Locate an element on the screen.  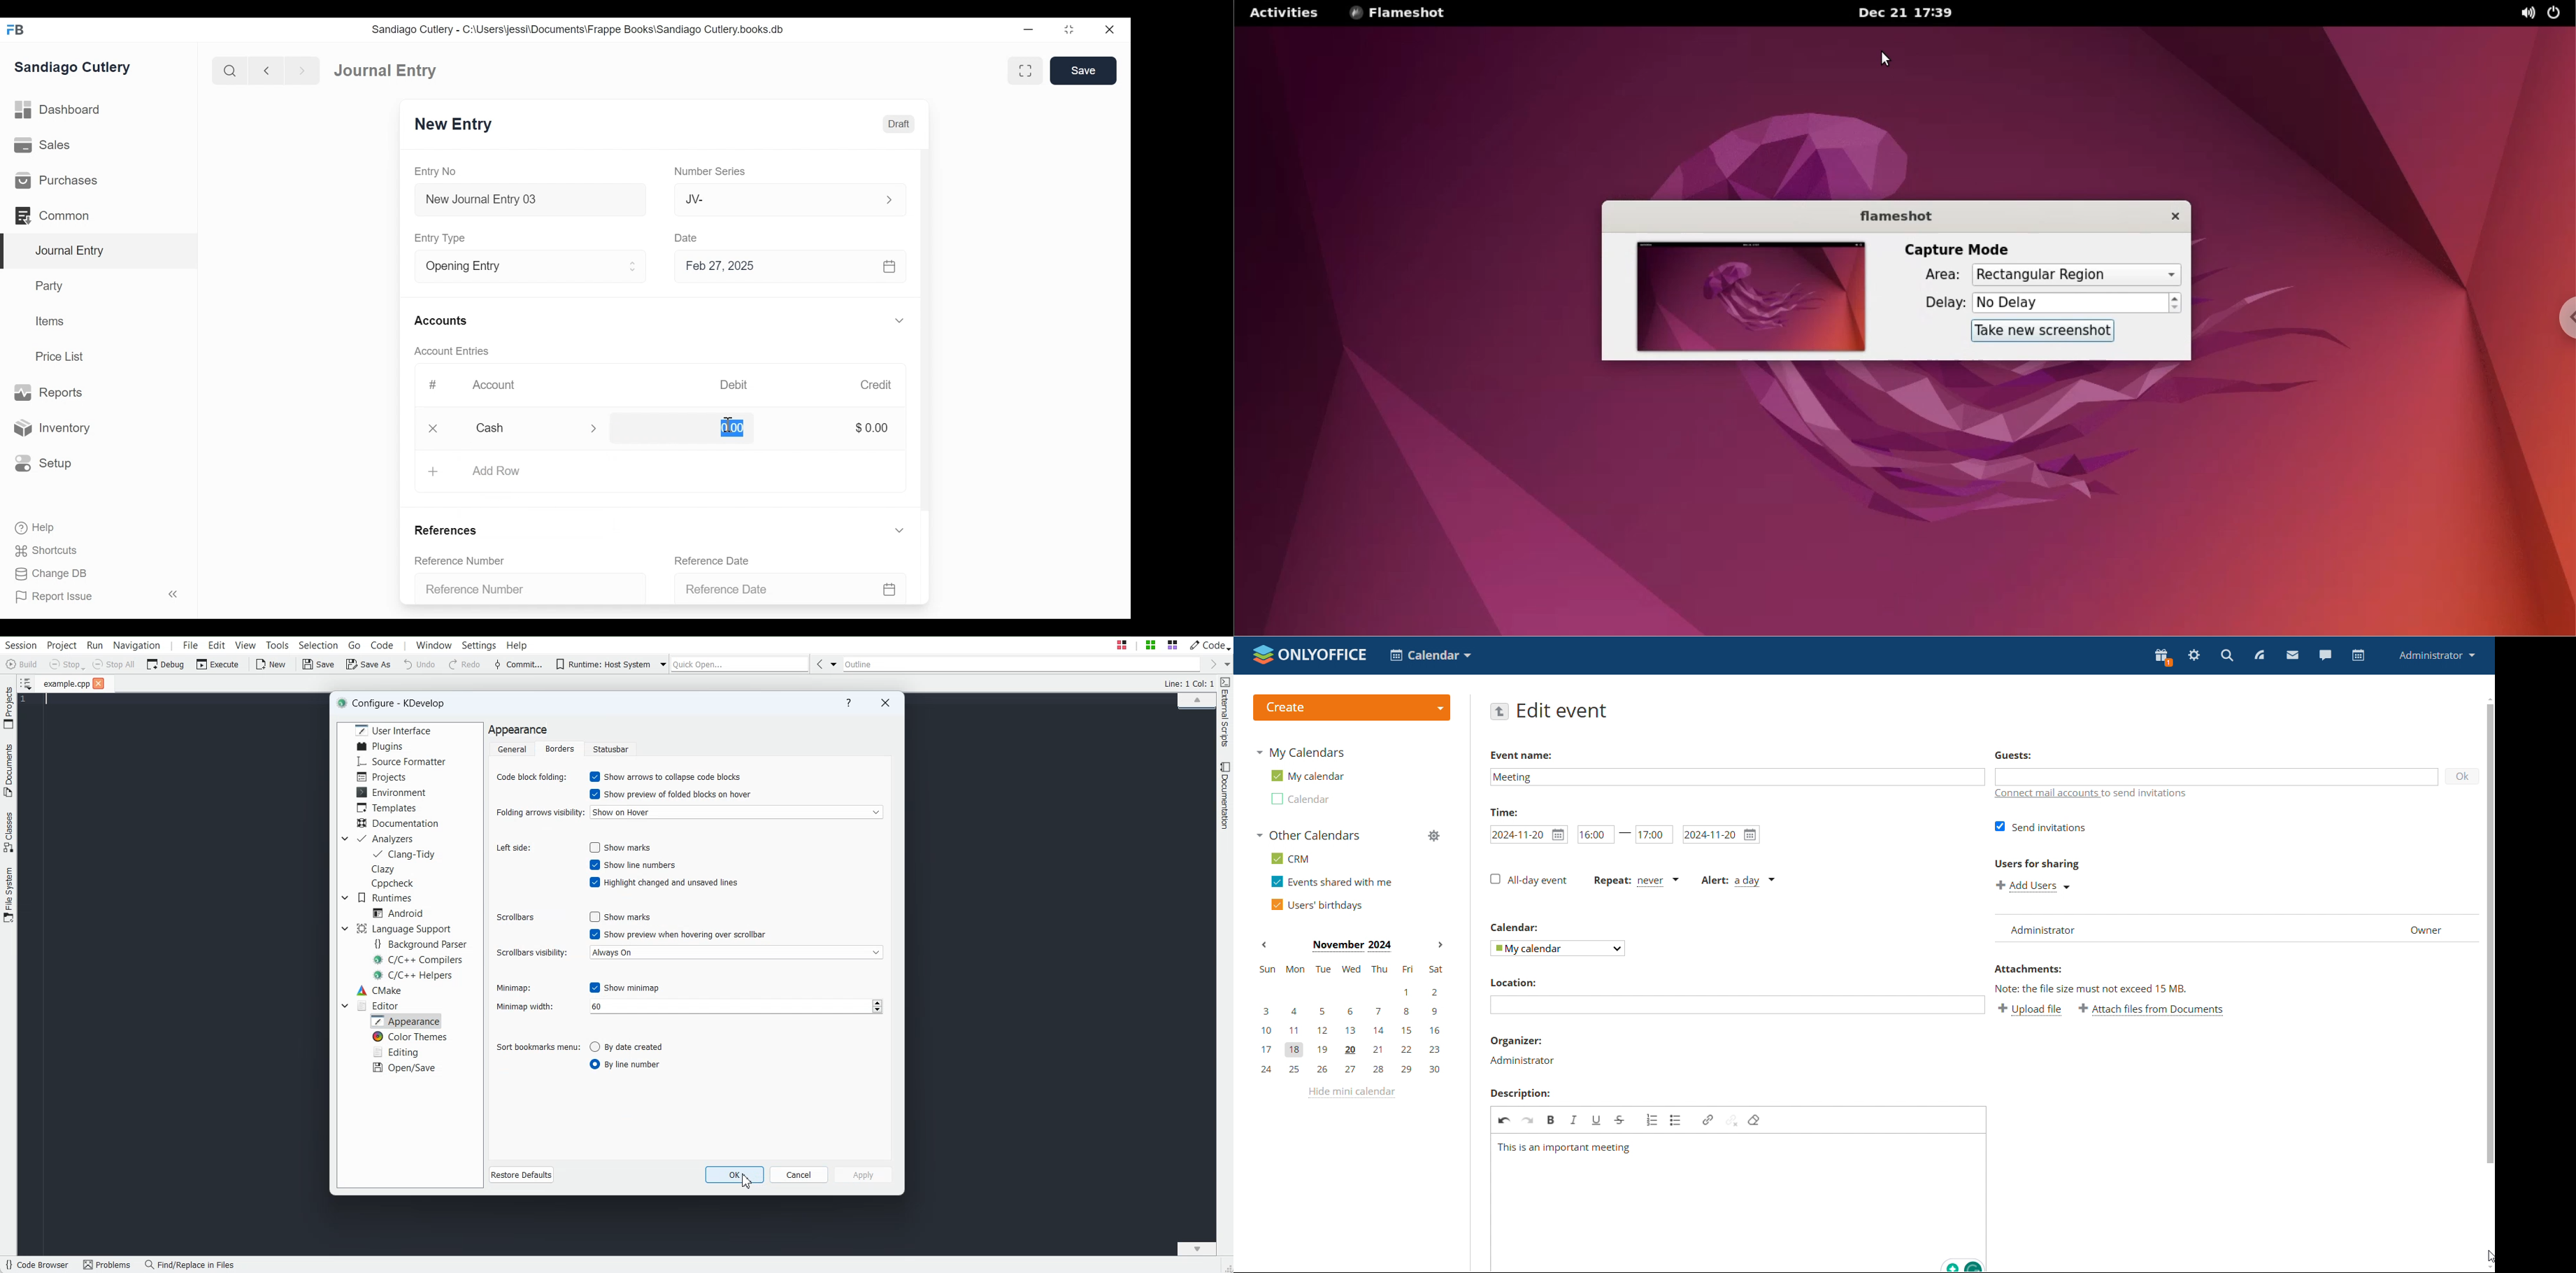
Expand is located at coordinates (900, 529).